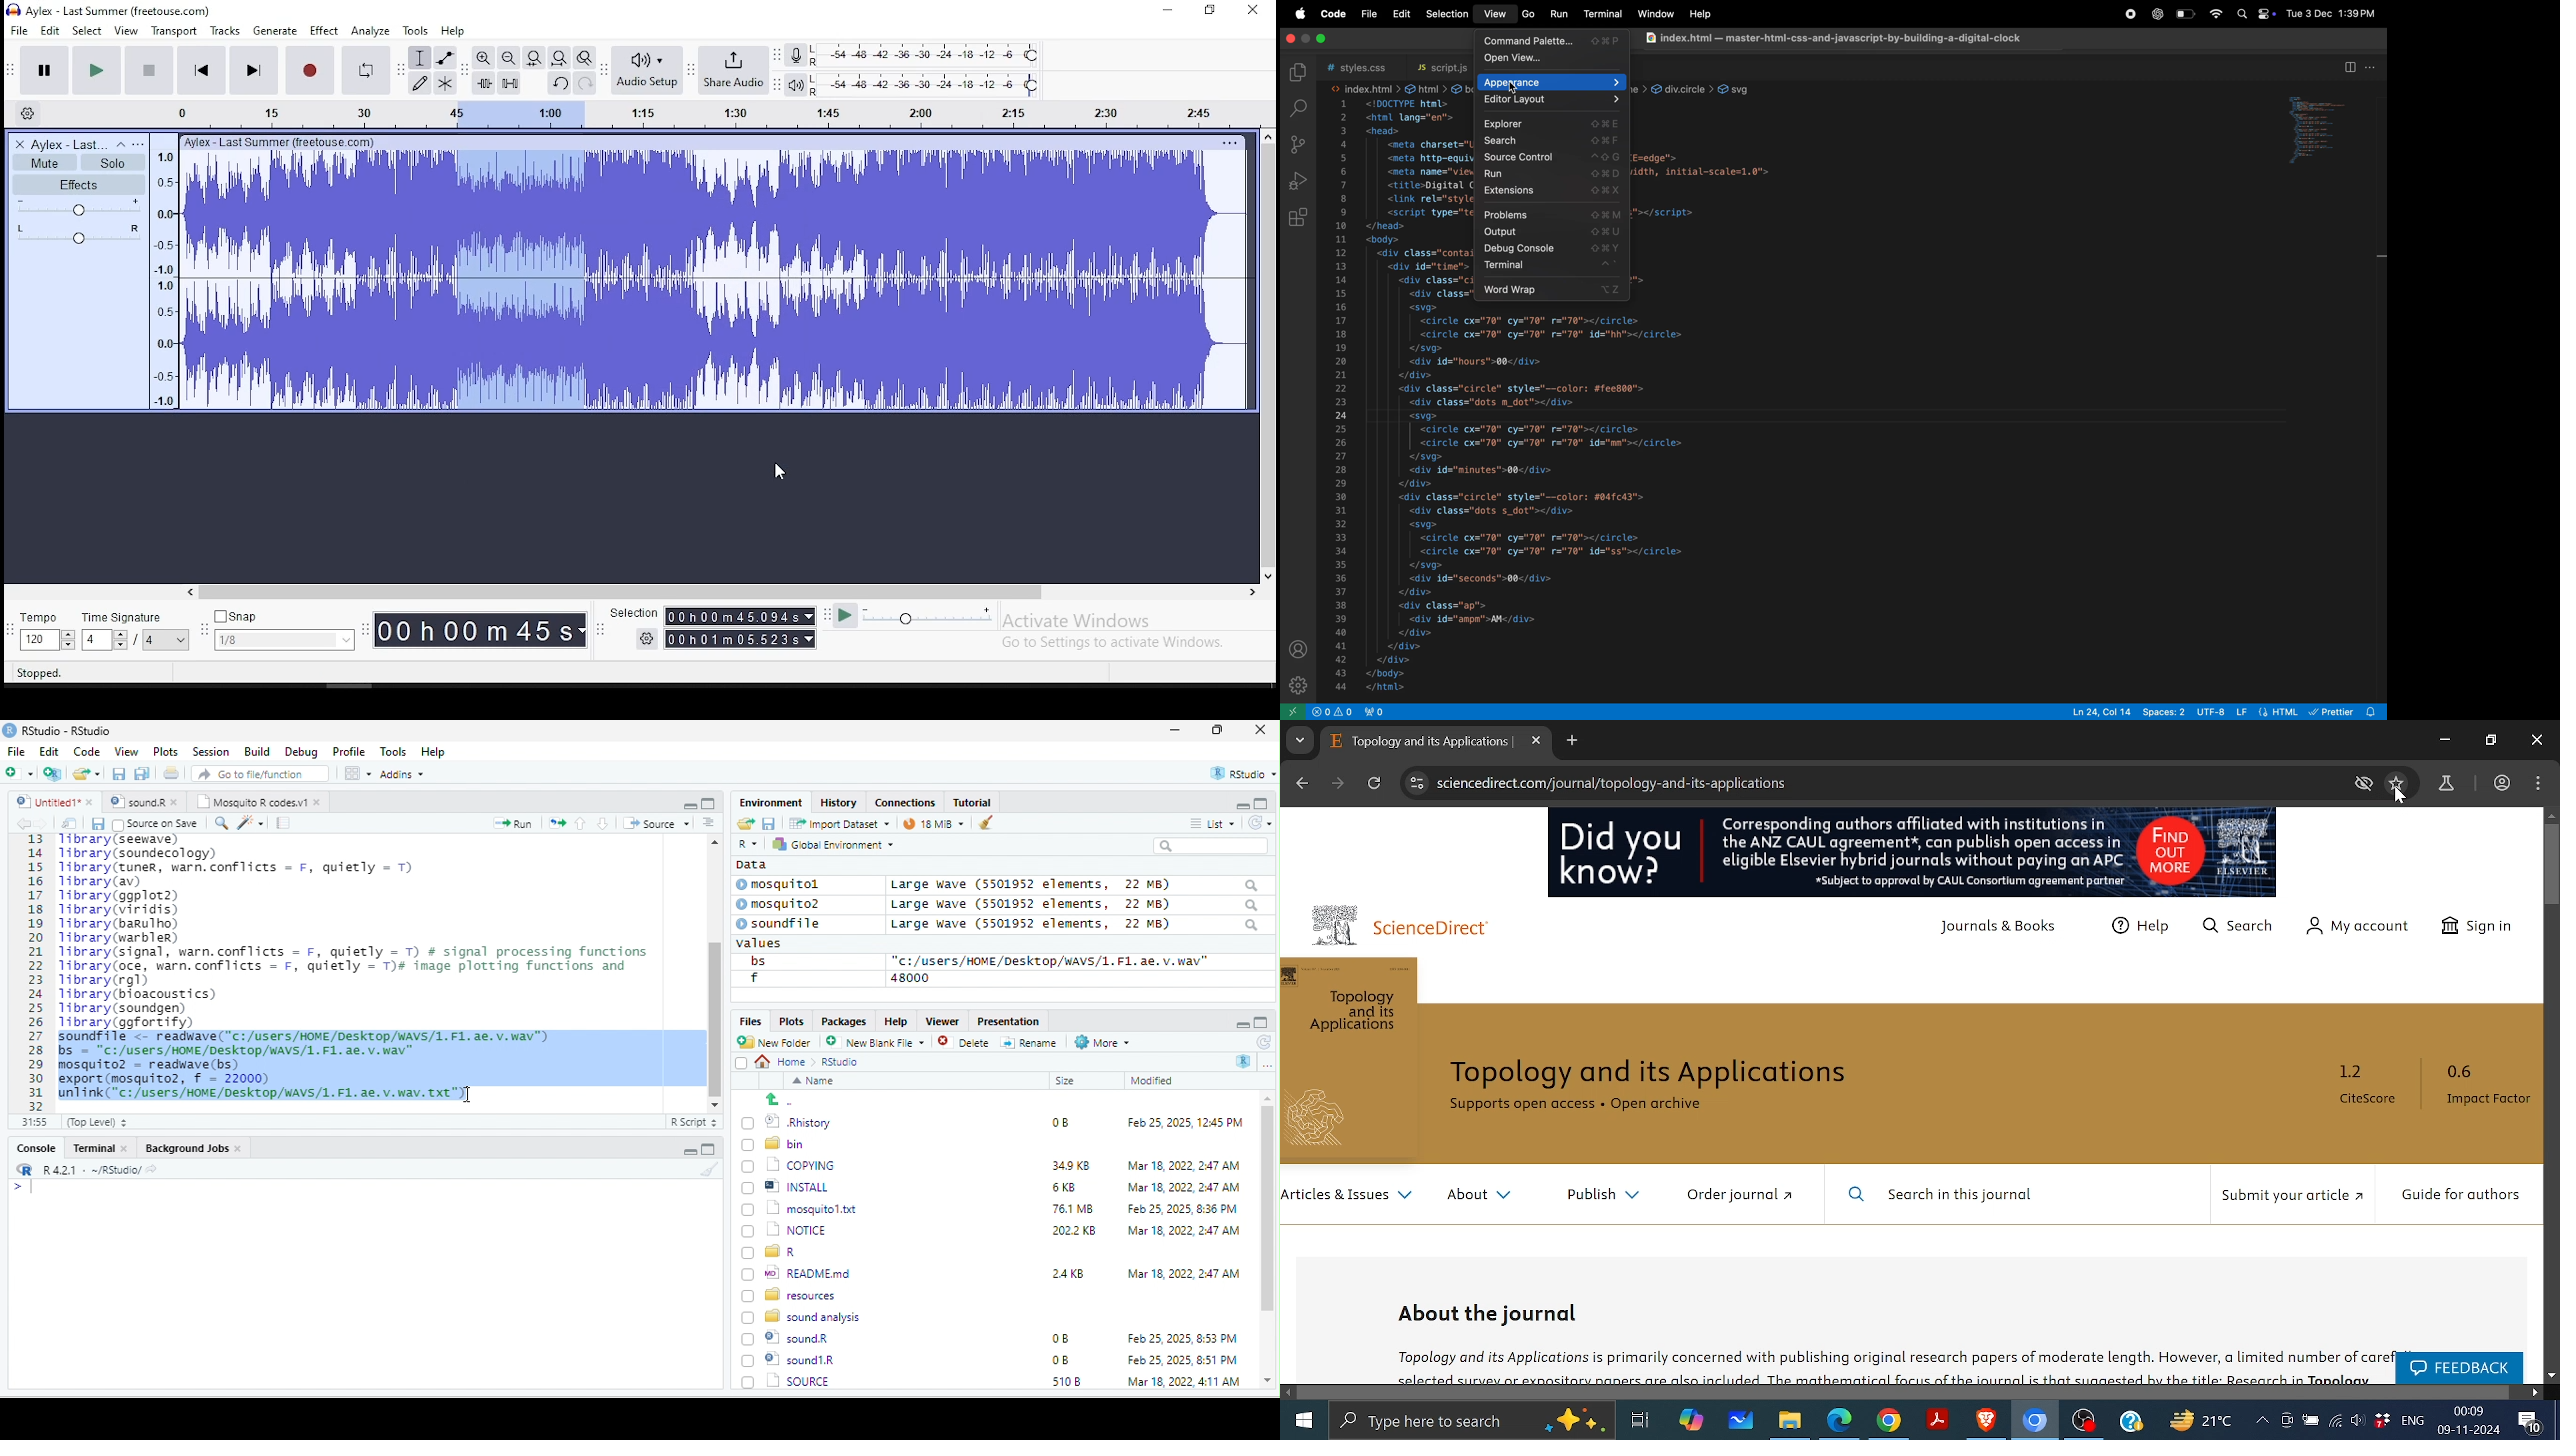  Describe the element at coordinates (464, 1096) in the screenshot. I see `cursor` at that location.